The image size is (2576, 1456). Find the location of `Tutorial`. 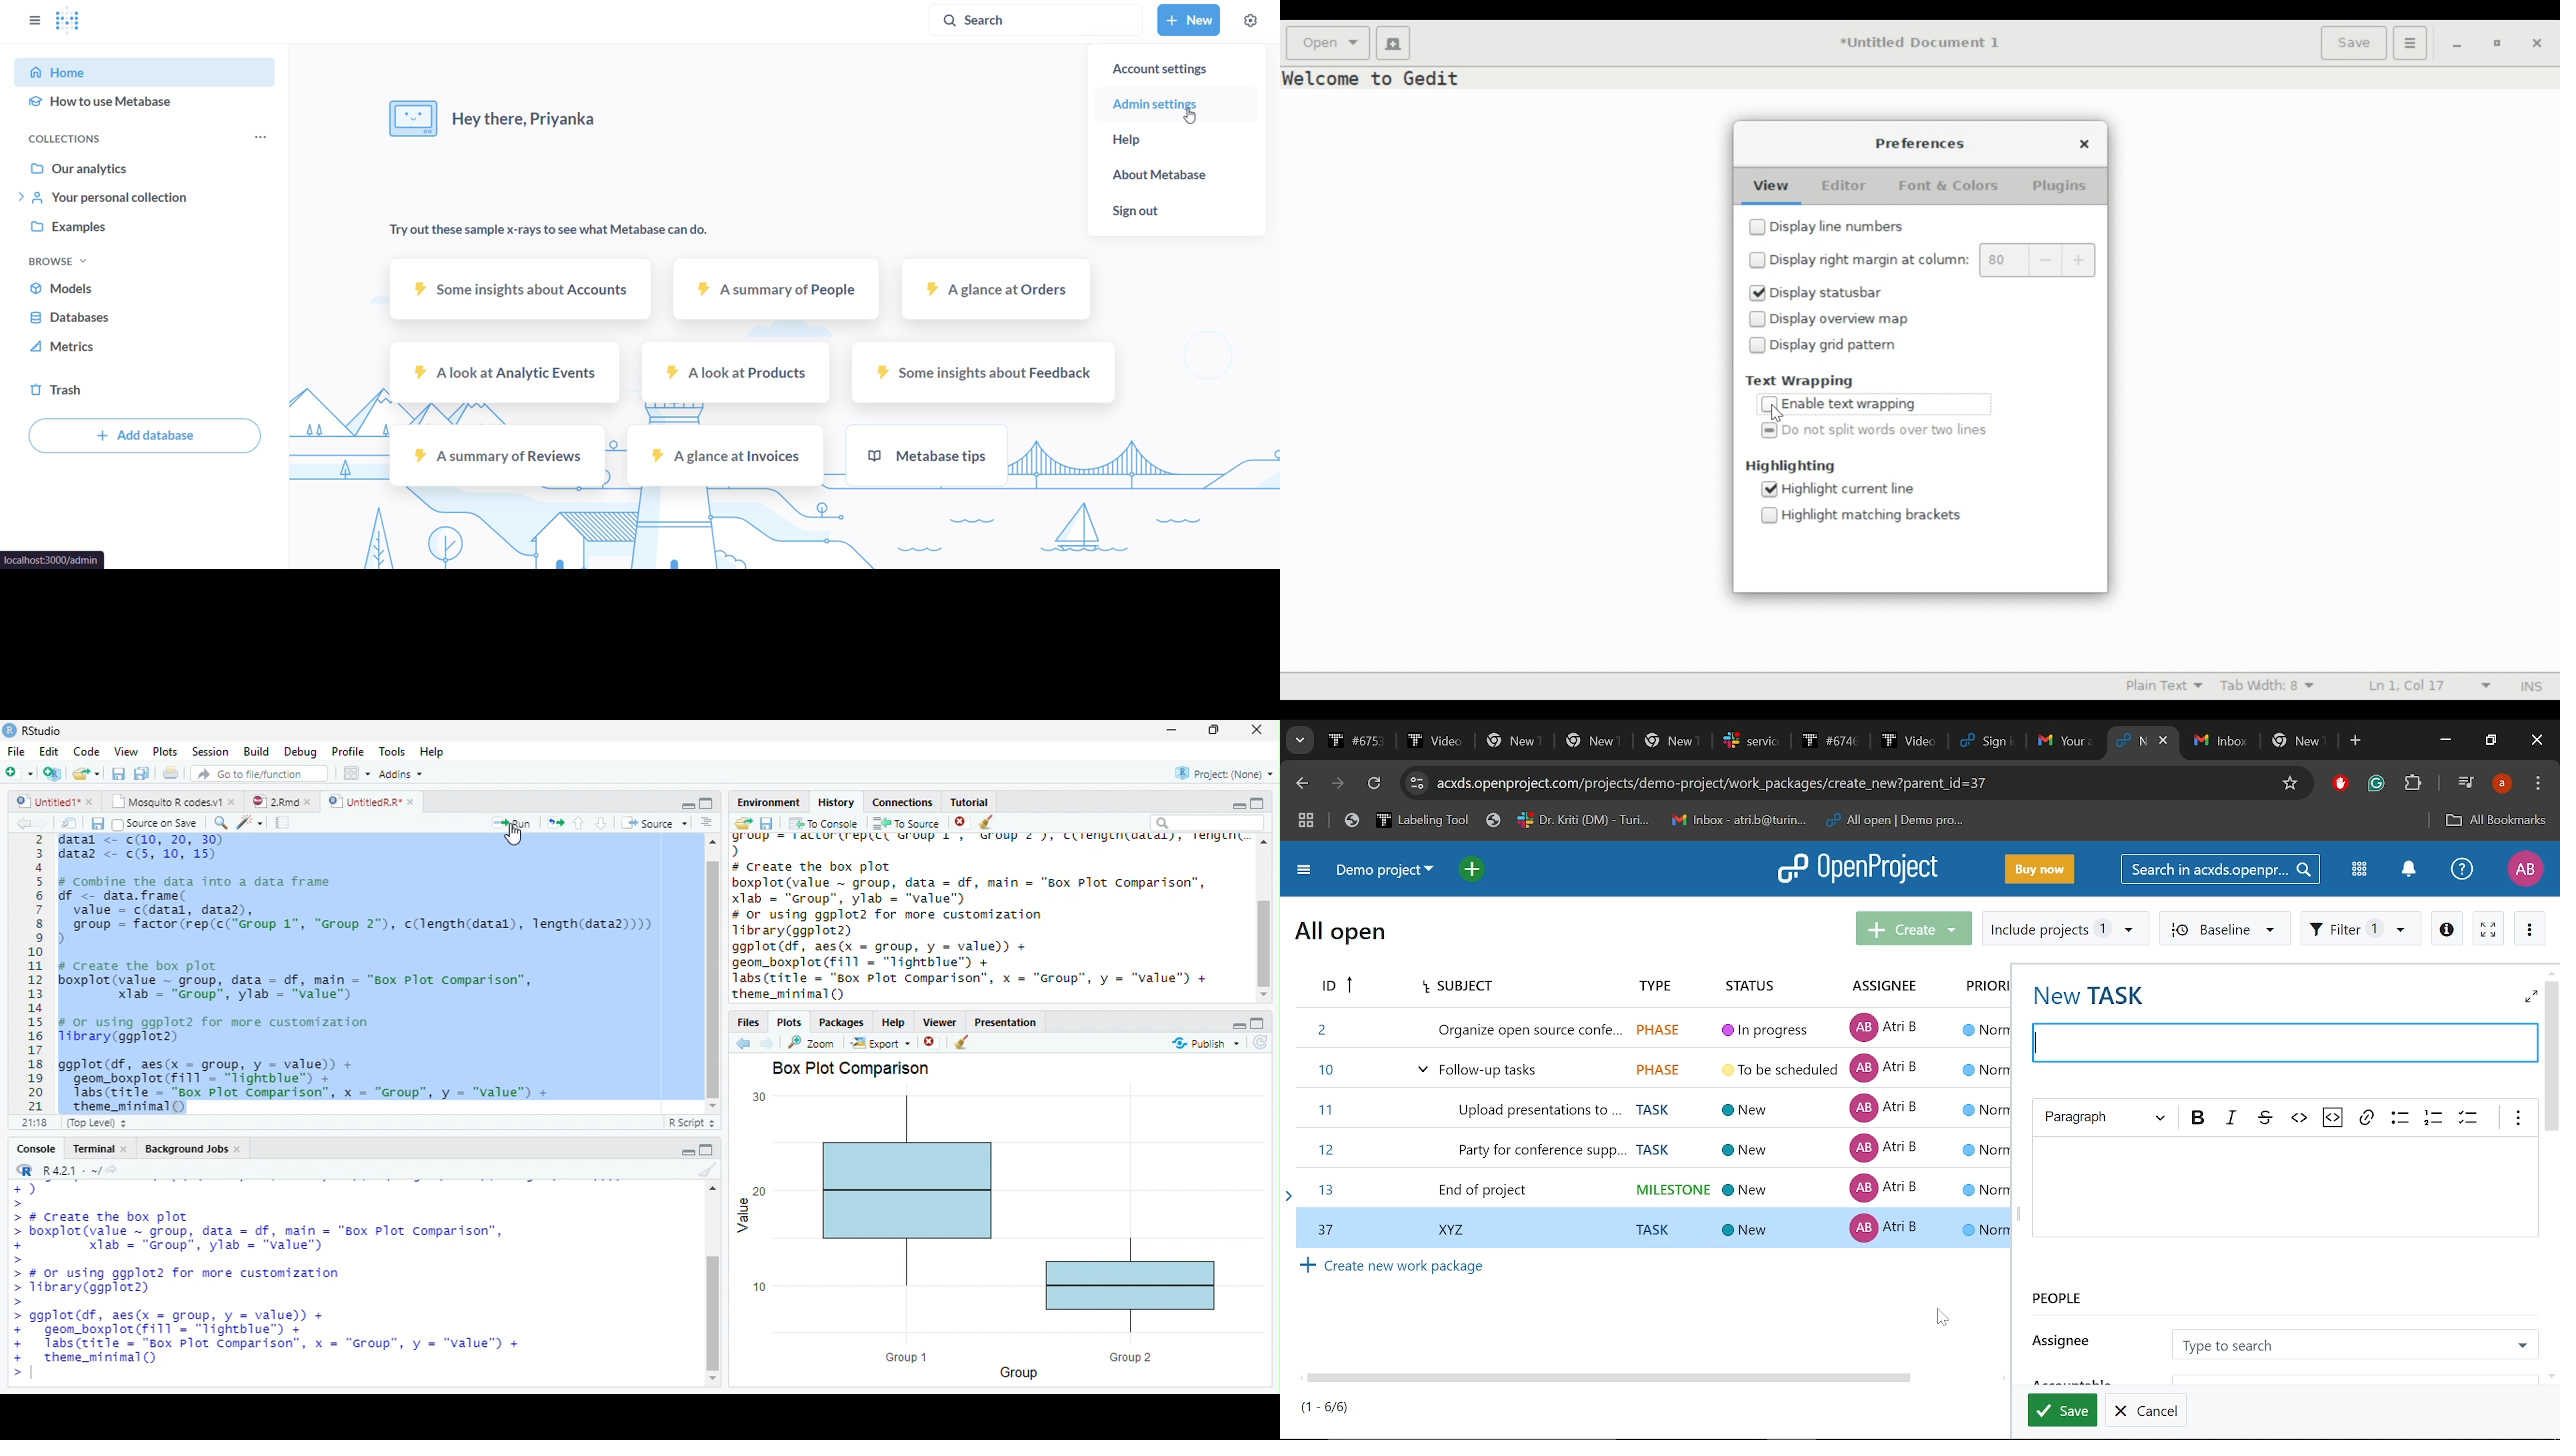

Tutorial is located at coordinates (970, 802).